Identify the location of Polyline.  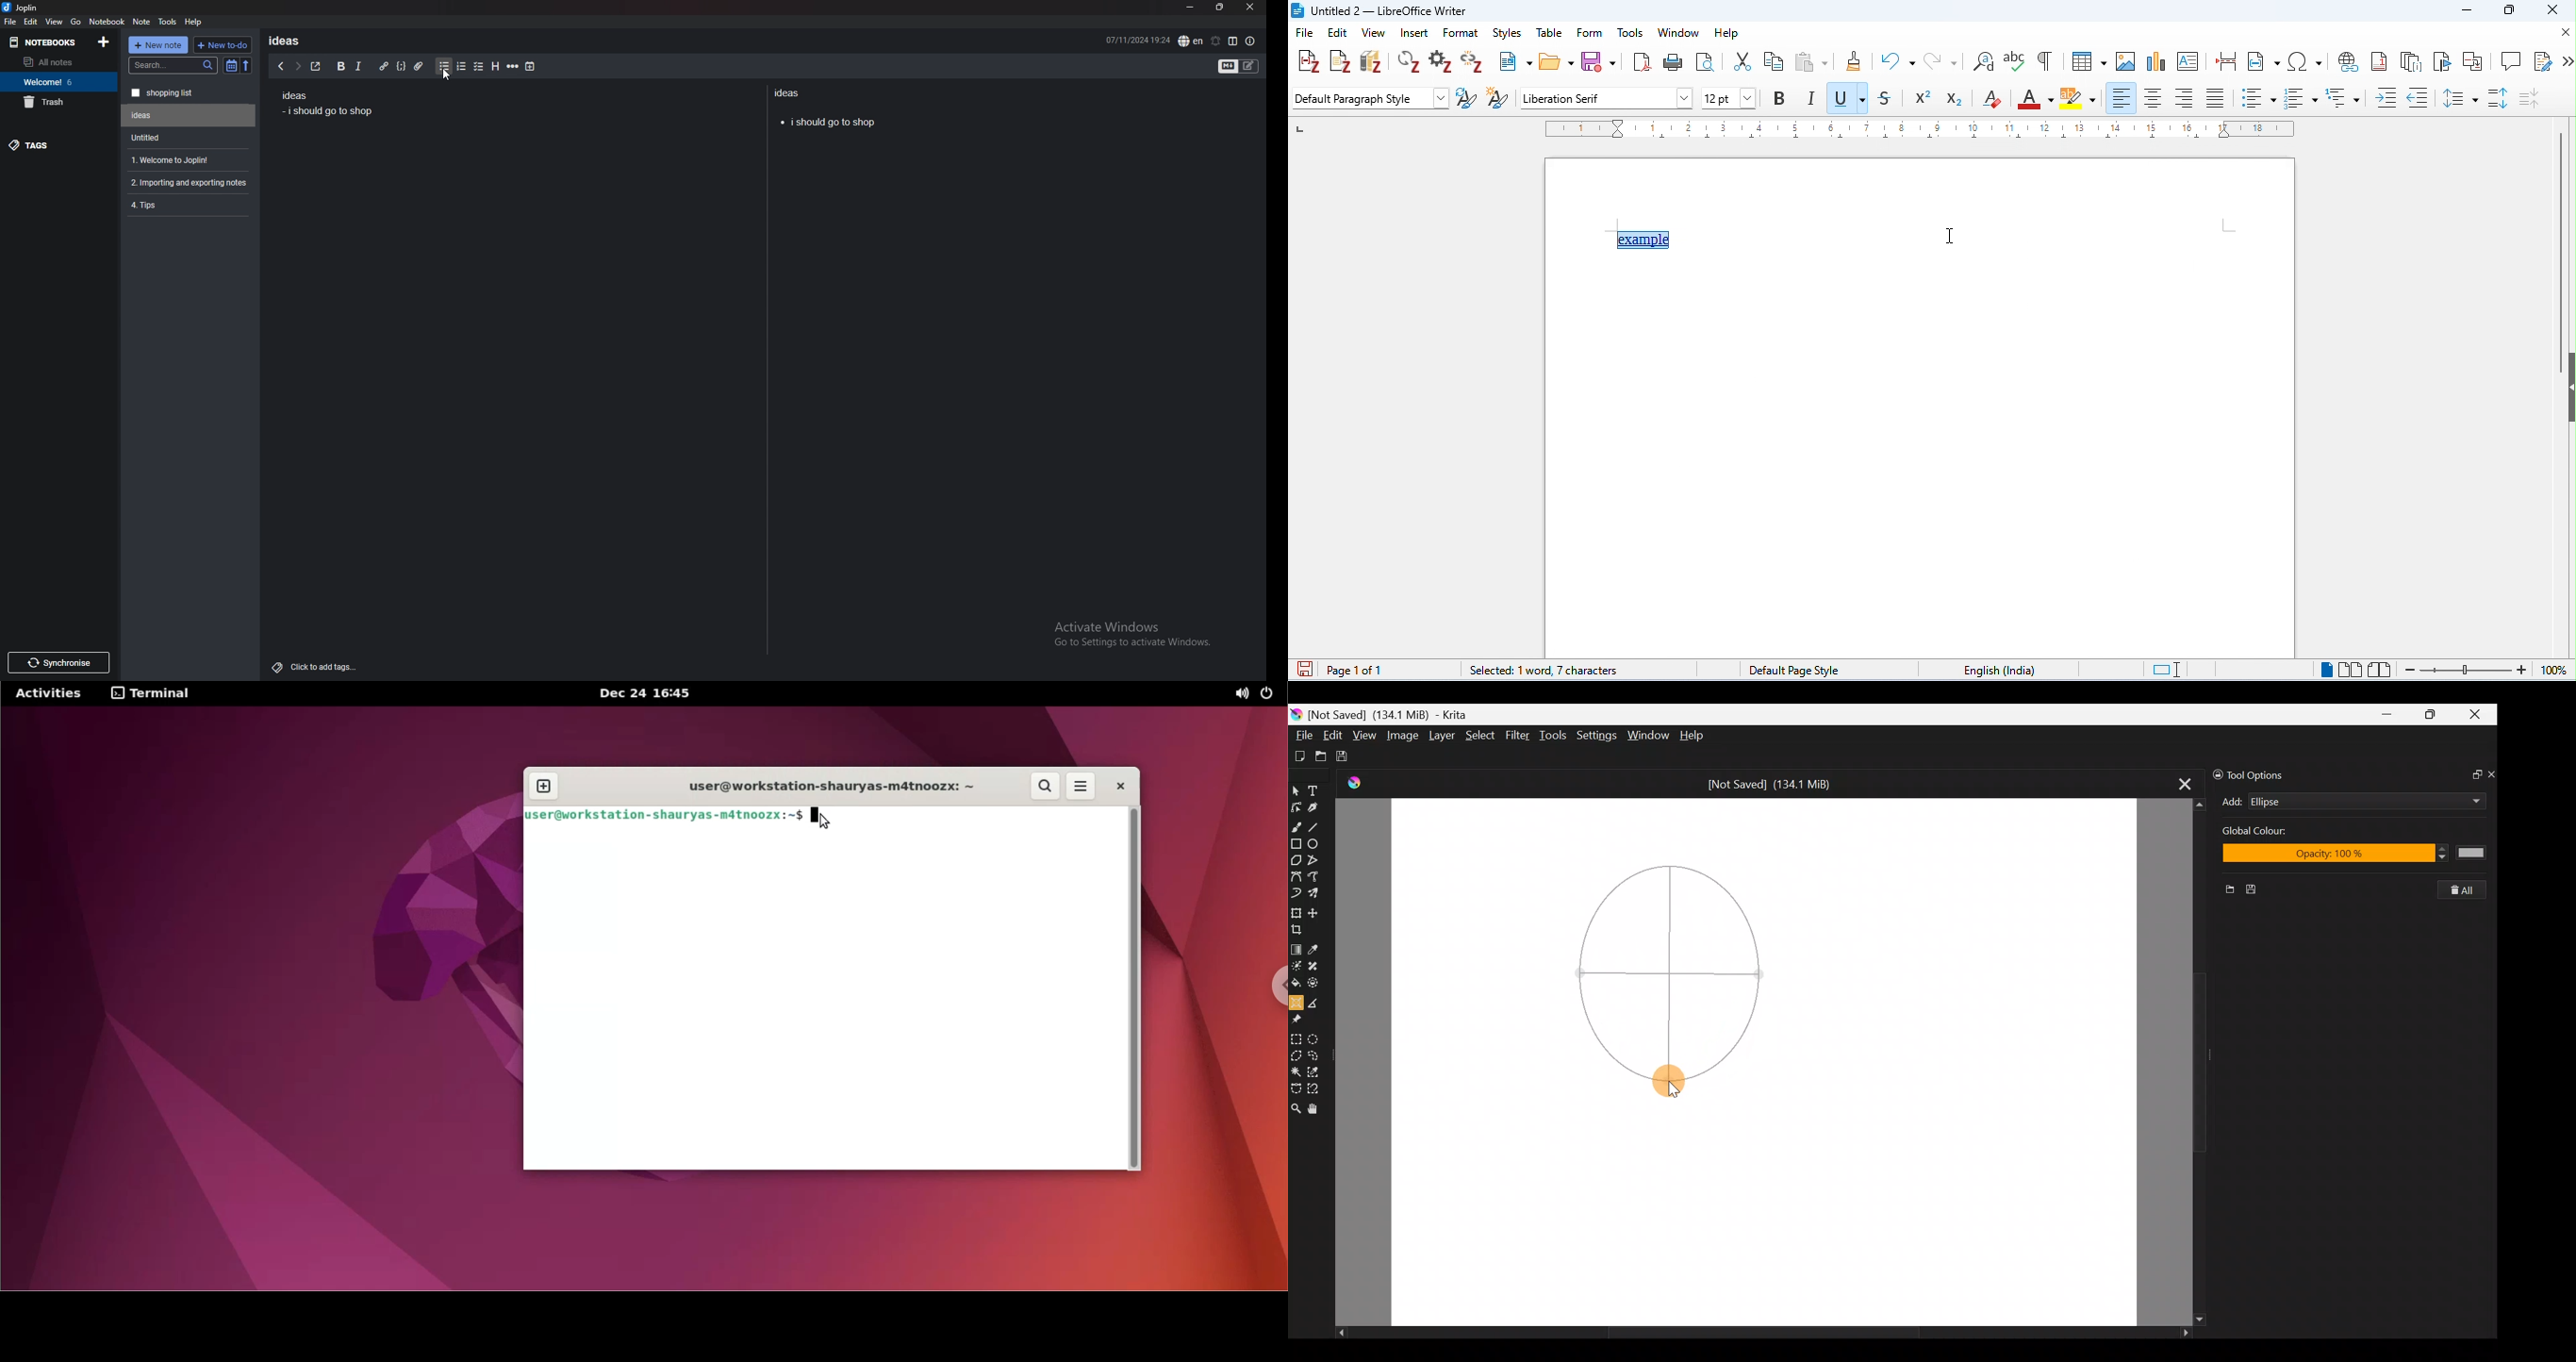
(1317, 861).